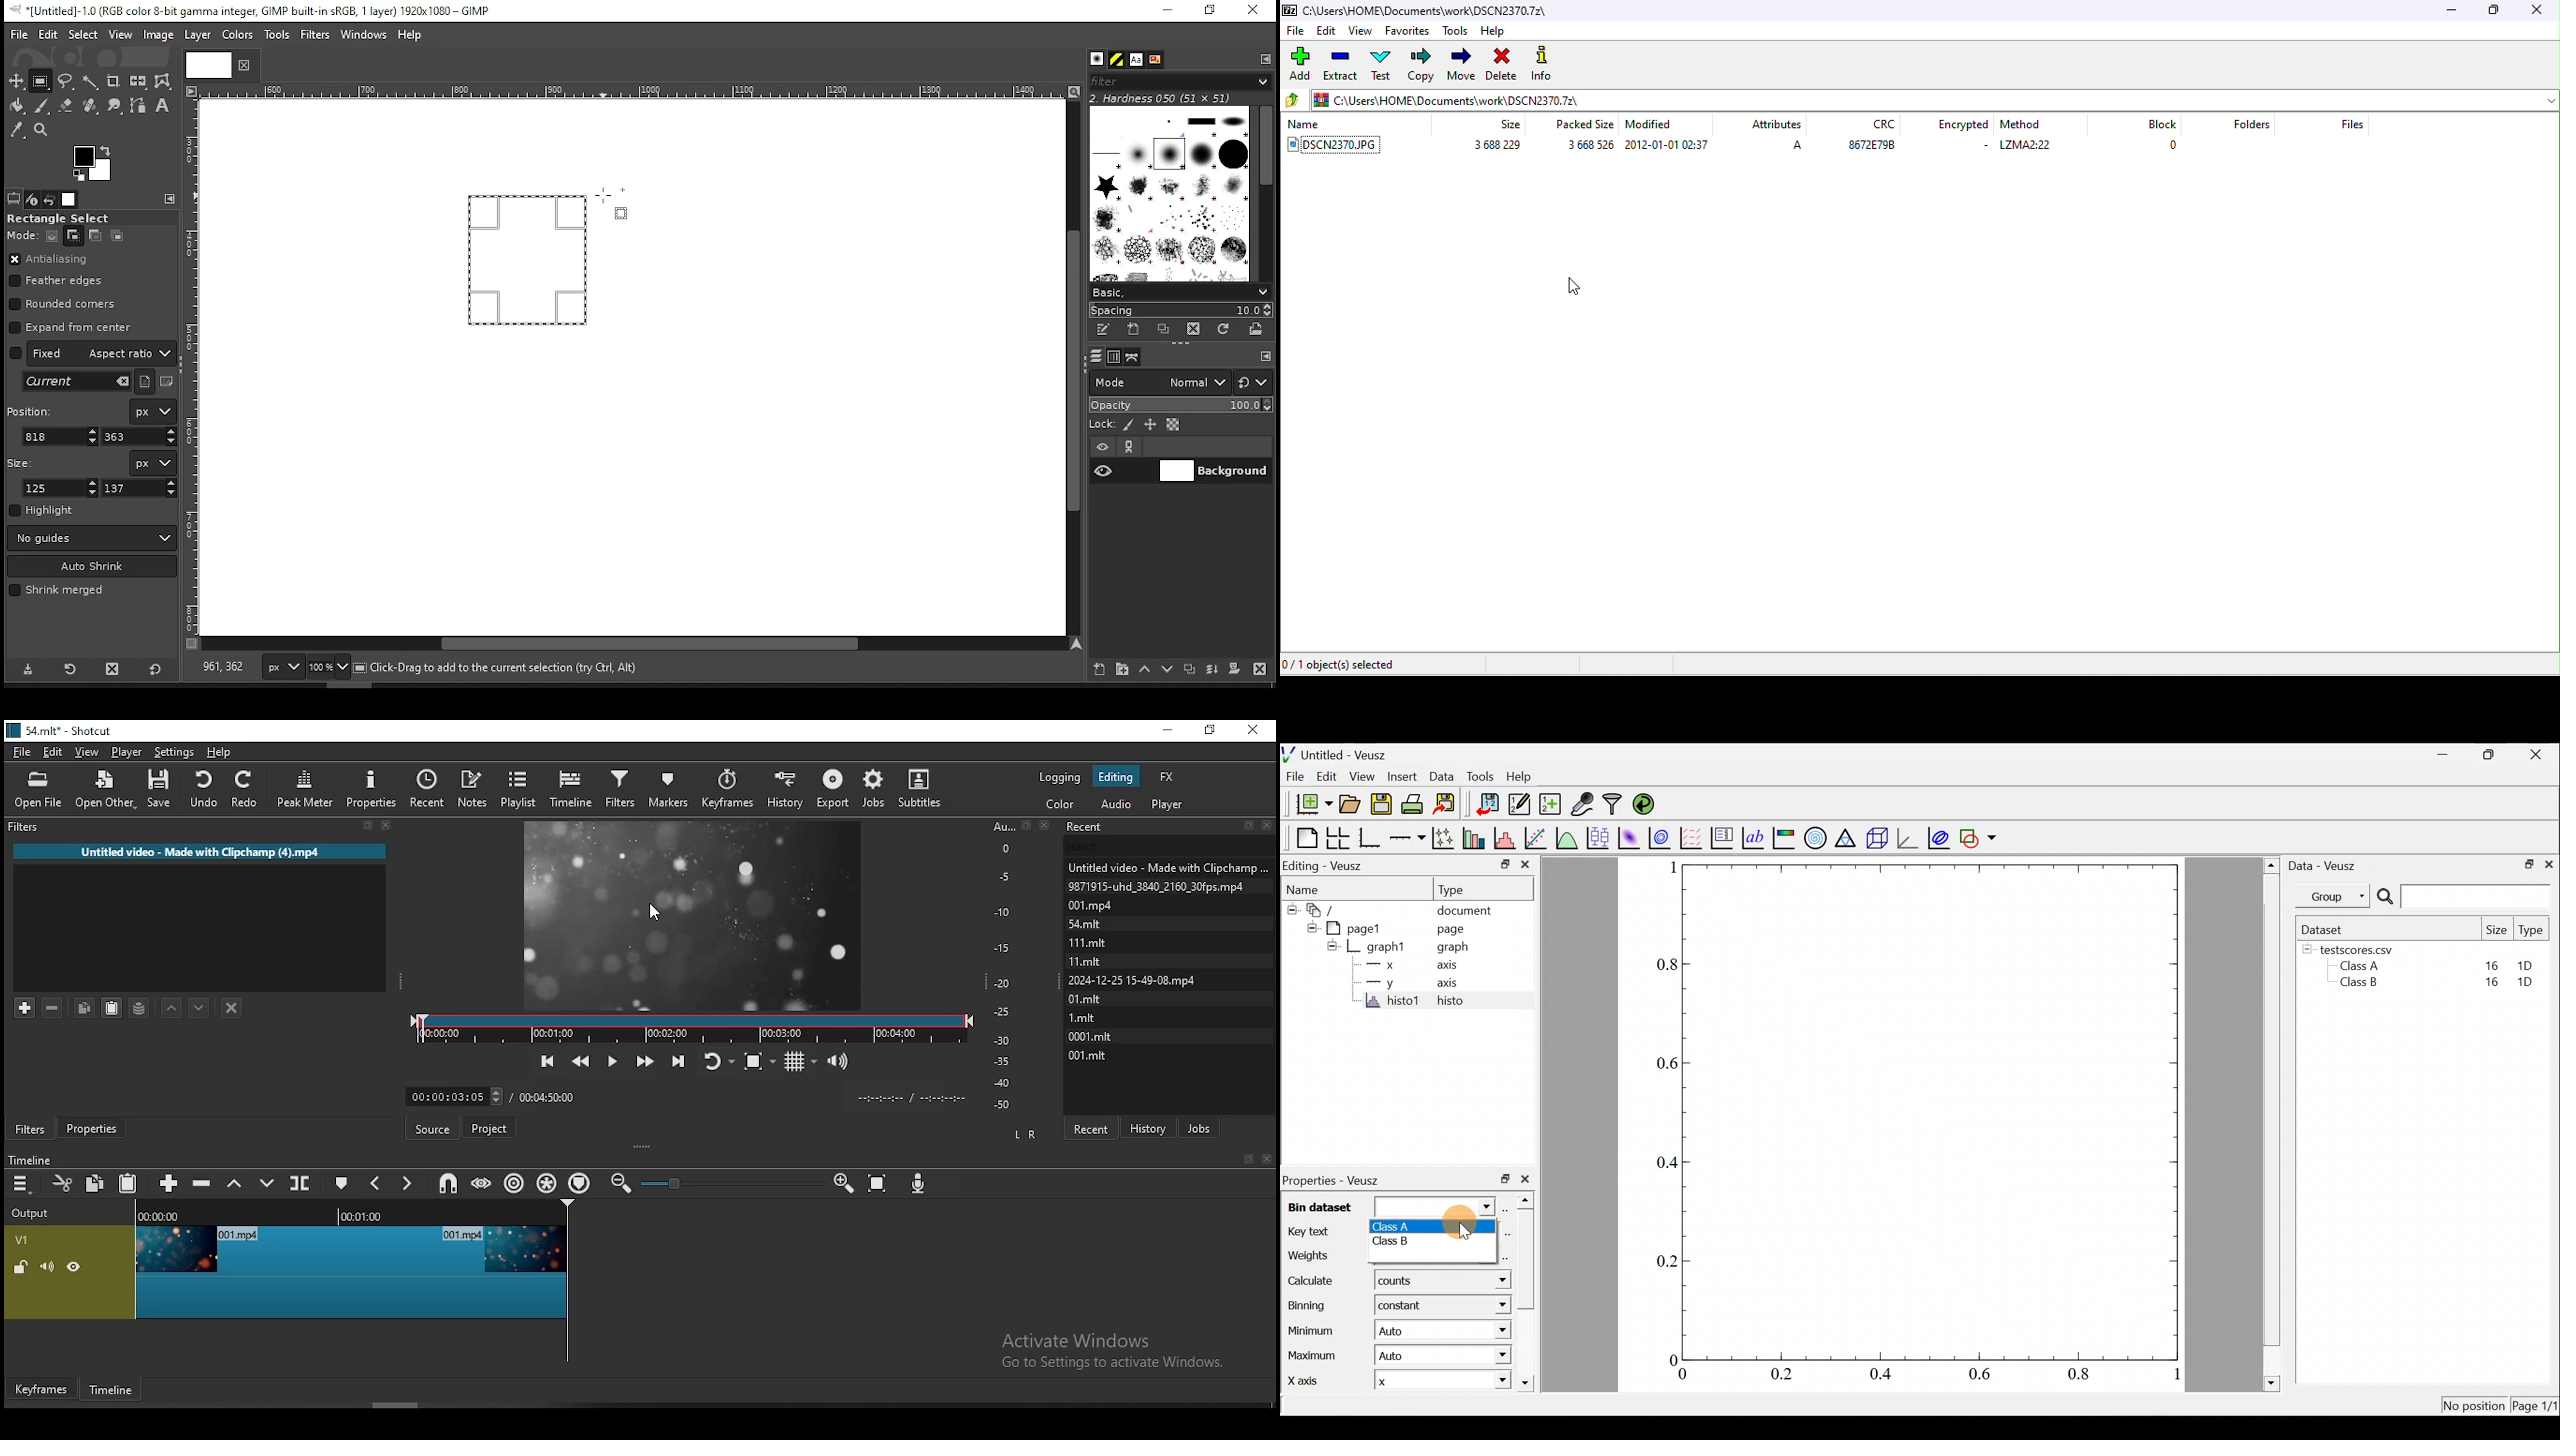  I want to click on editing, so click(1116, 778).